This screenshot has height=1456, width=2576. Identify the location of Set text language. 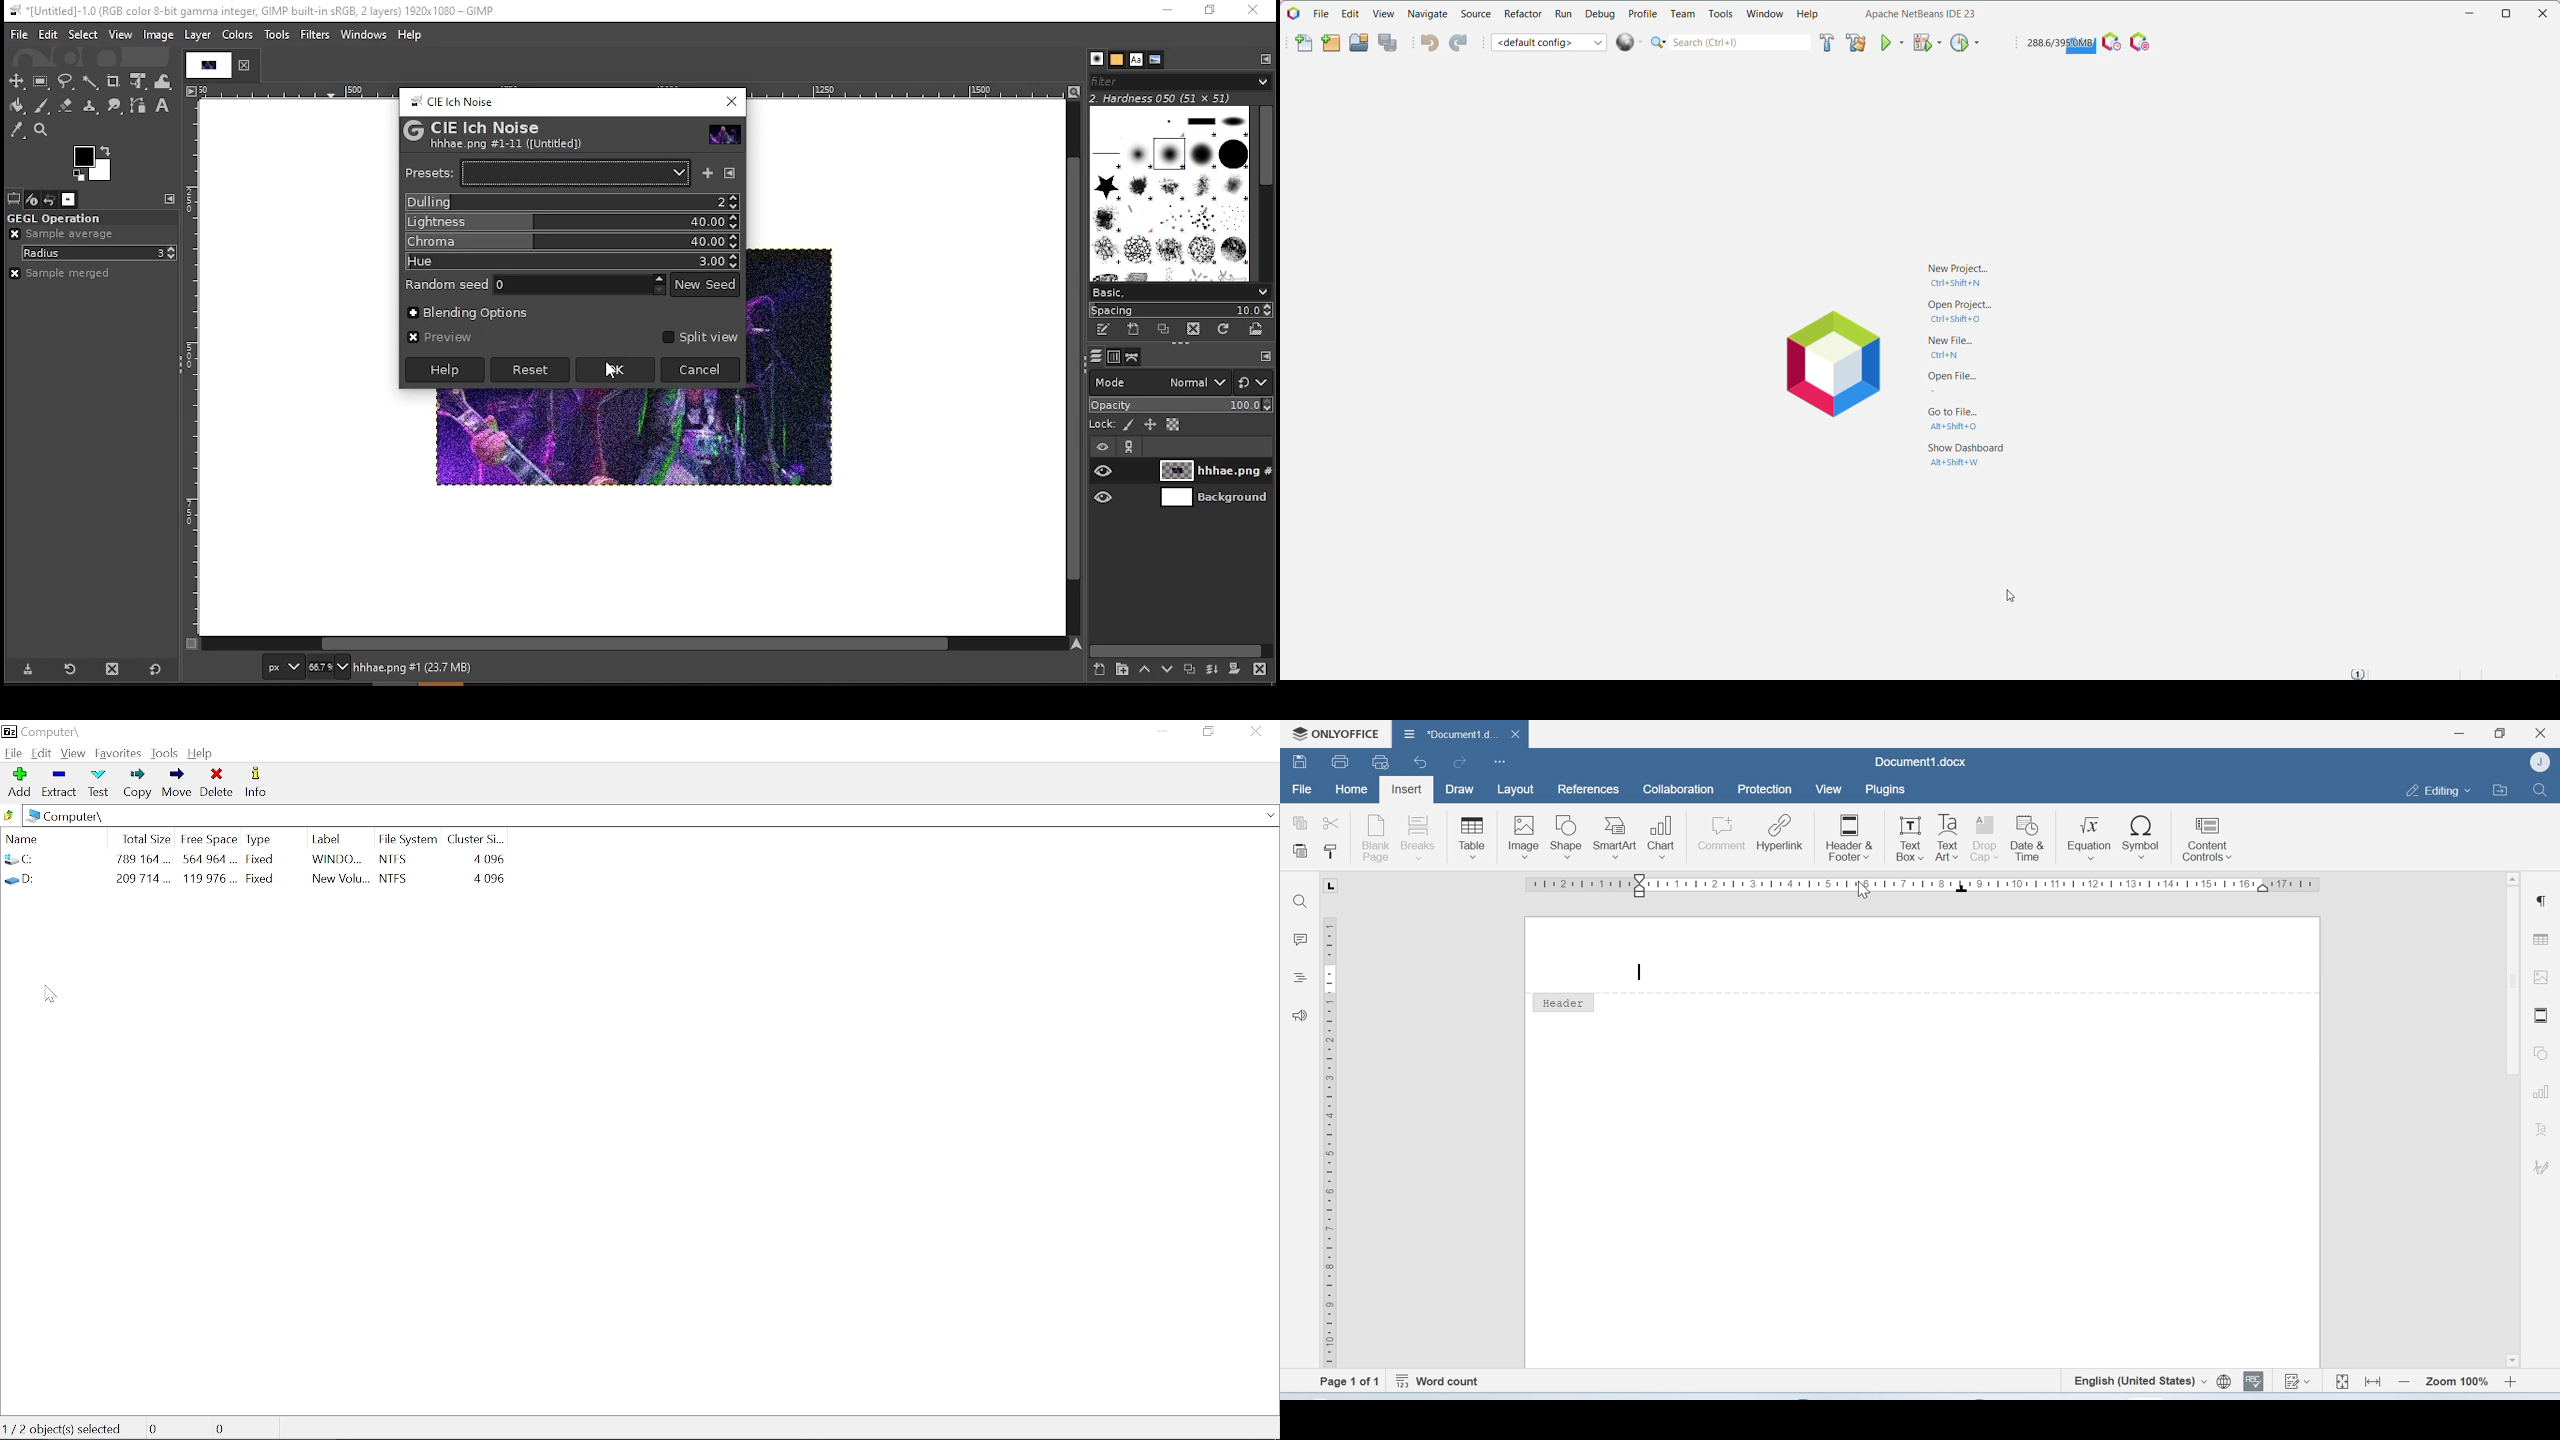
(2140, 1381).